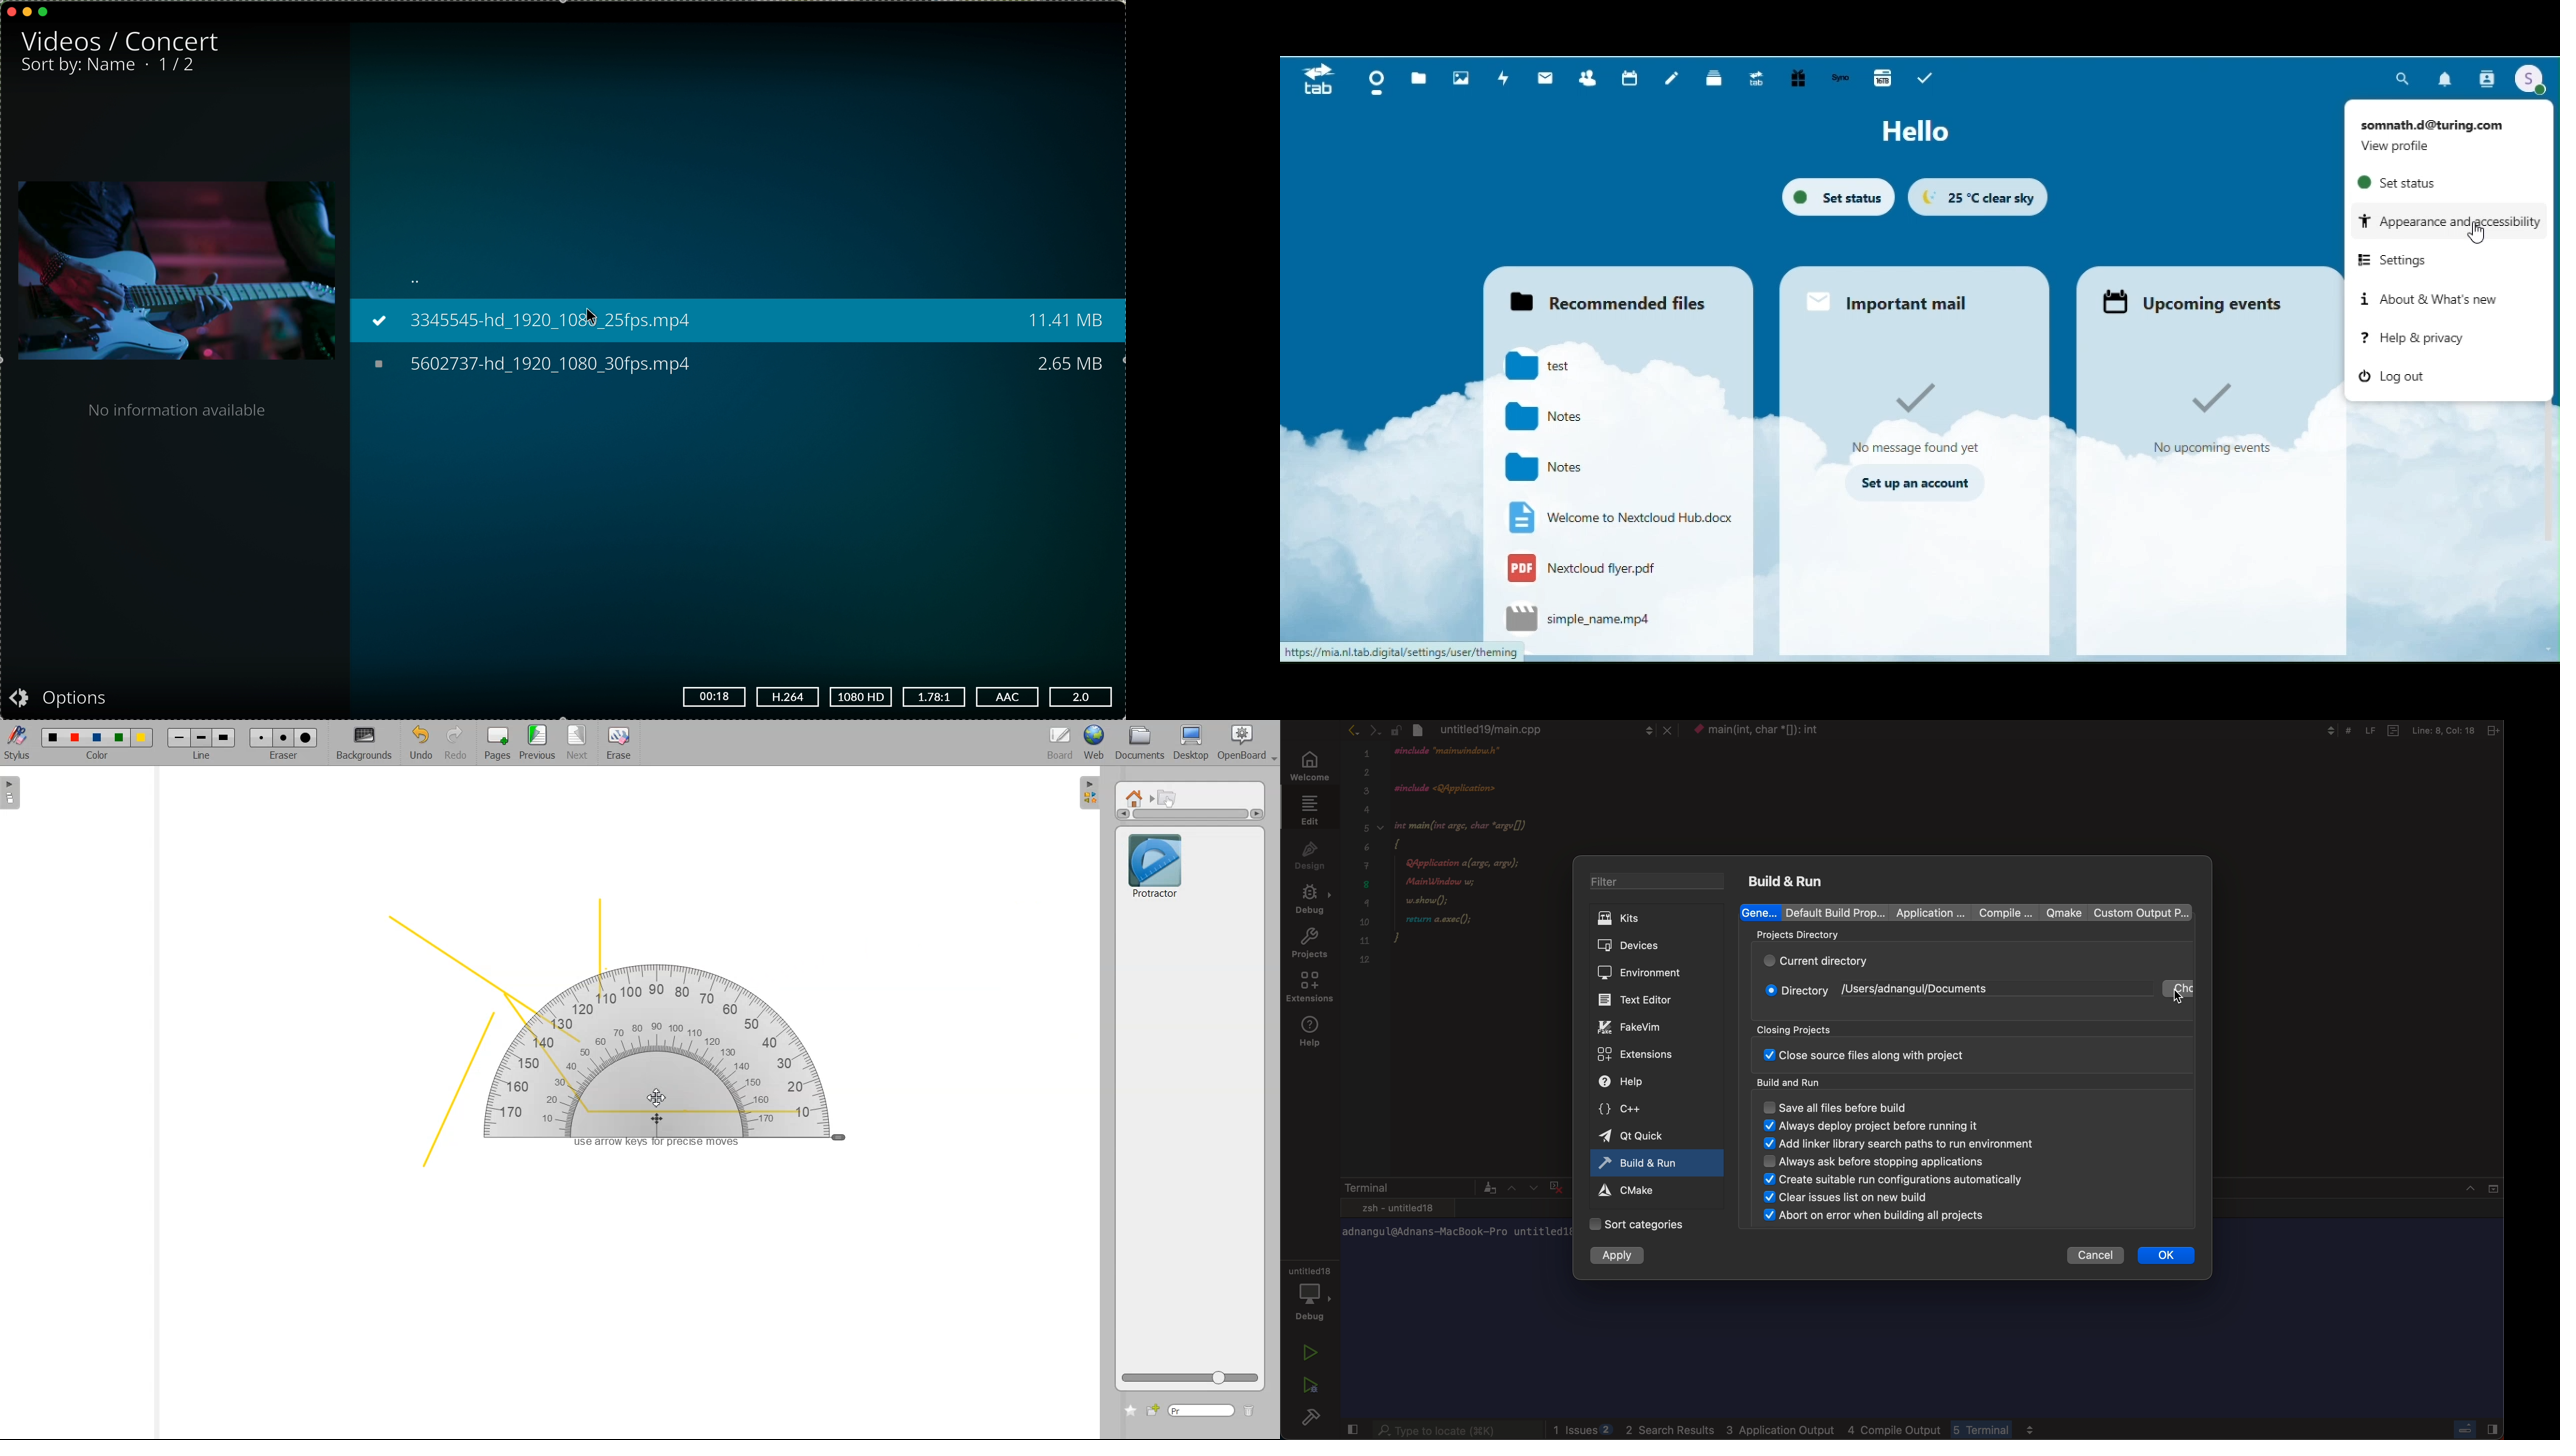 This screenshot has width=2576, height=1456. Describe the element at coordinates (64, 699) in the screenshot. I see `options` at that location.